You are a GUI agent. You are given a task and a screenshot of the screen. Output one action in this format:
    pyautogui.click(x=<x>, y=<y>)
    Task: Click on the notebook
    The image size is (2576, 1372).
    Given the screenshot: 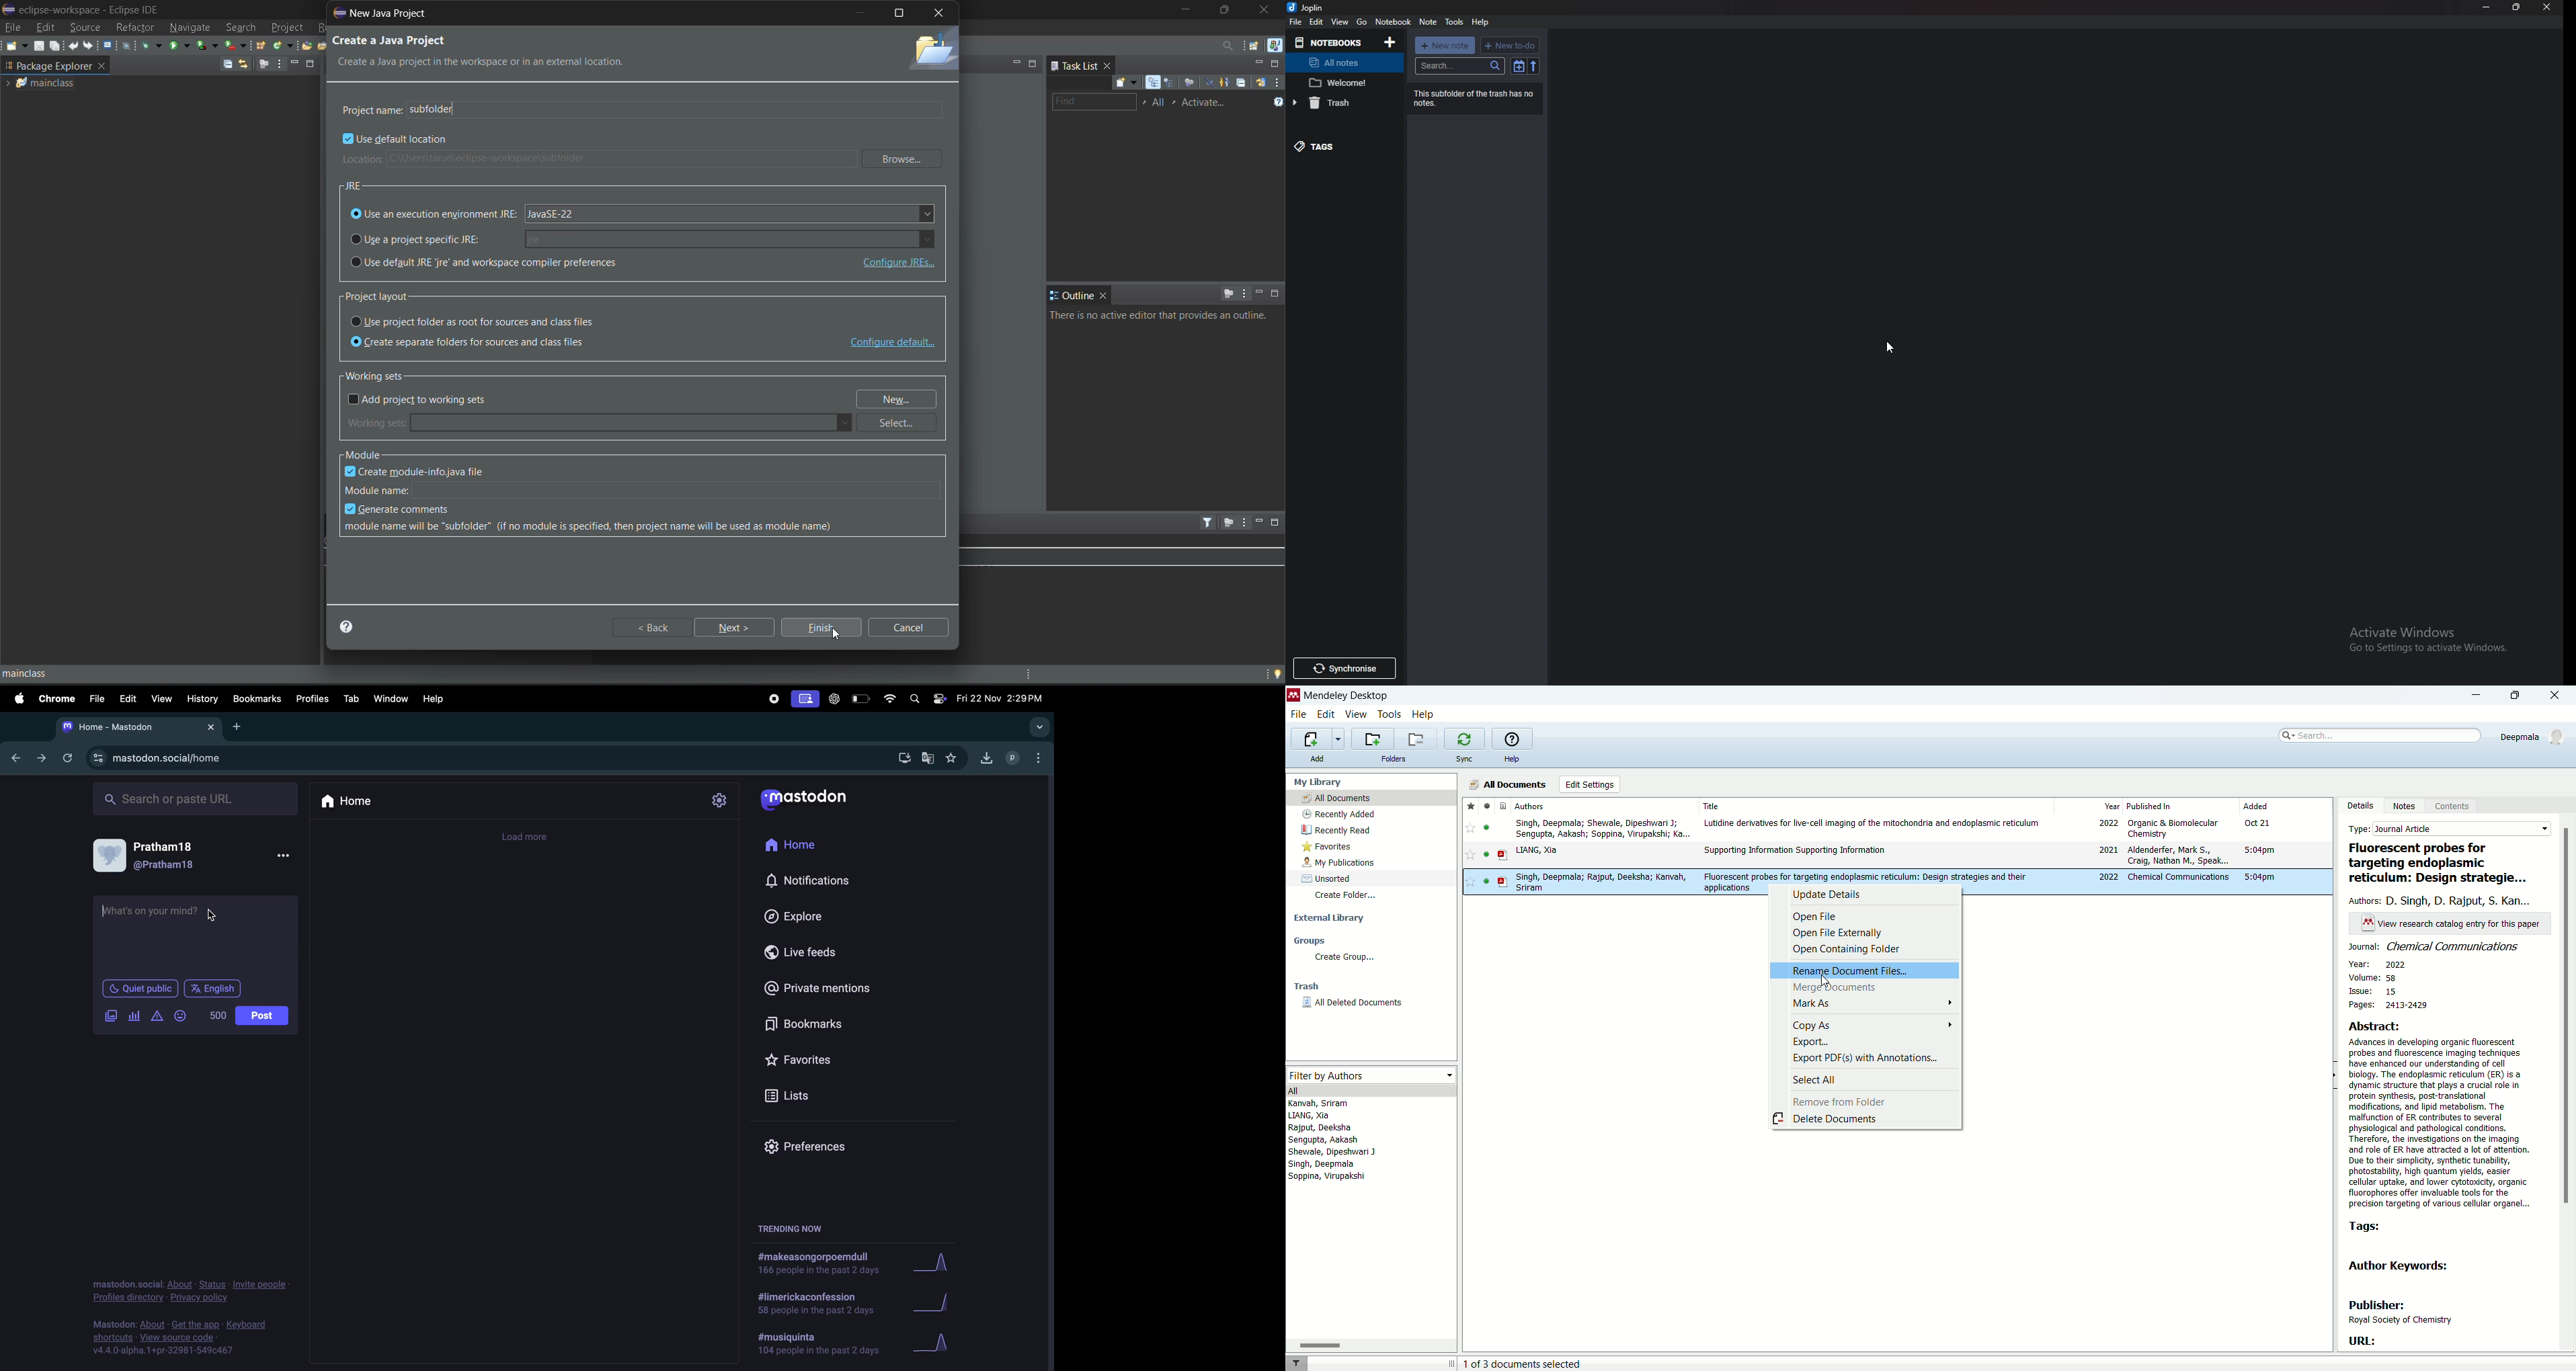 What is the action you would take?
    pyautogui.click(x=1392, y=22)
    